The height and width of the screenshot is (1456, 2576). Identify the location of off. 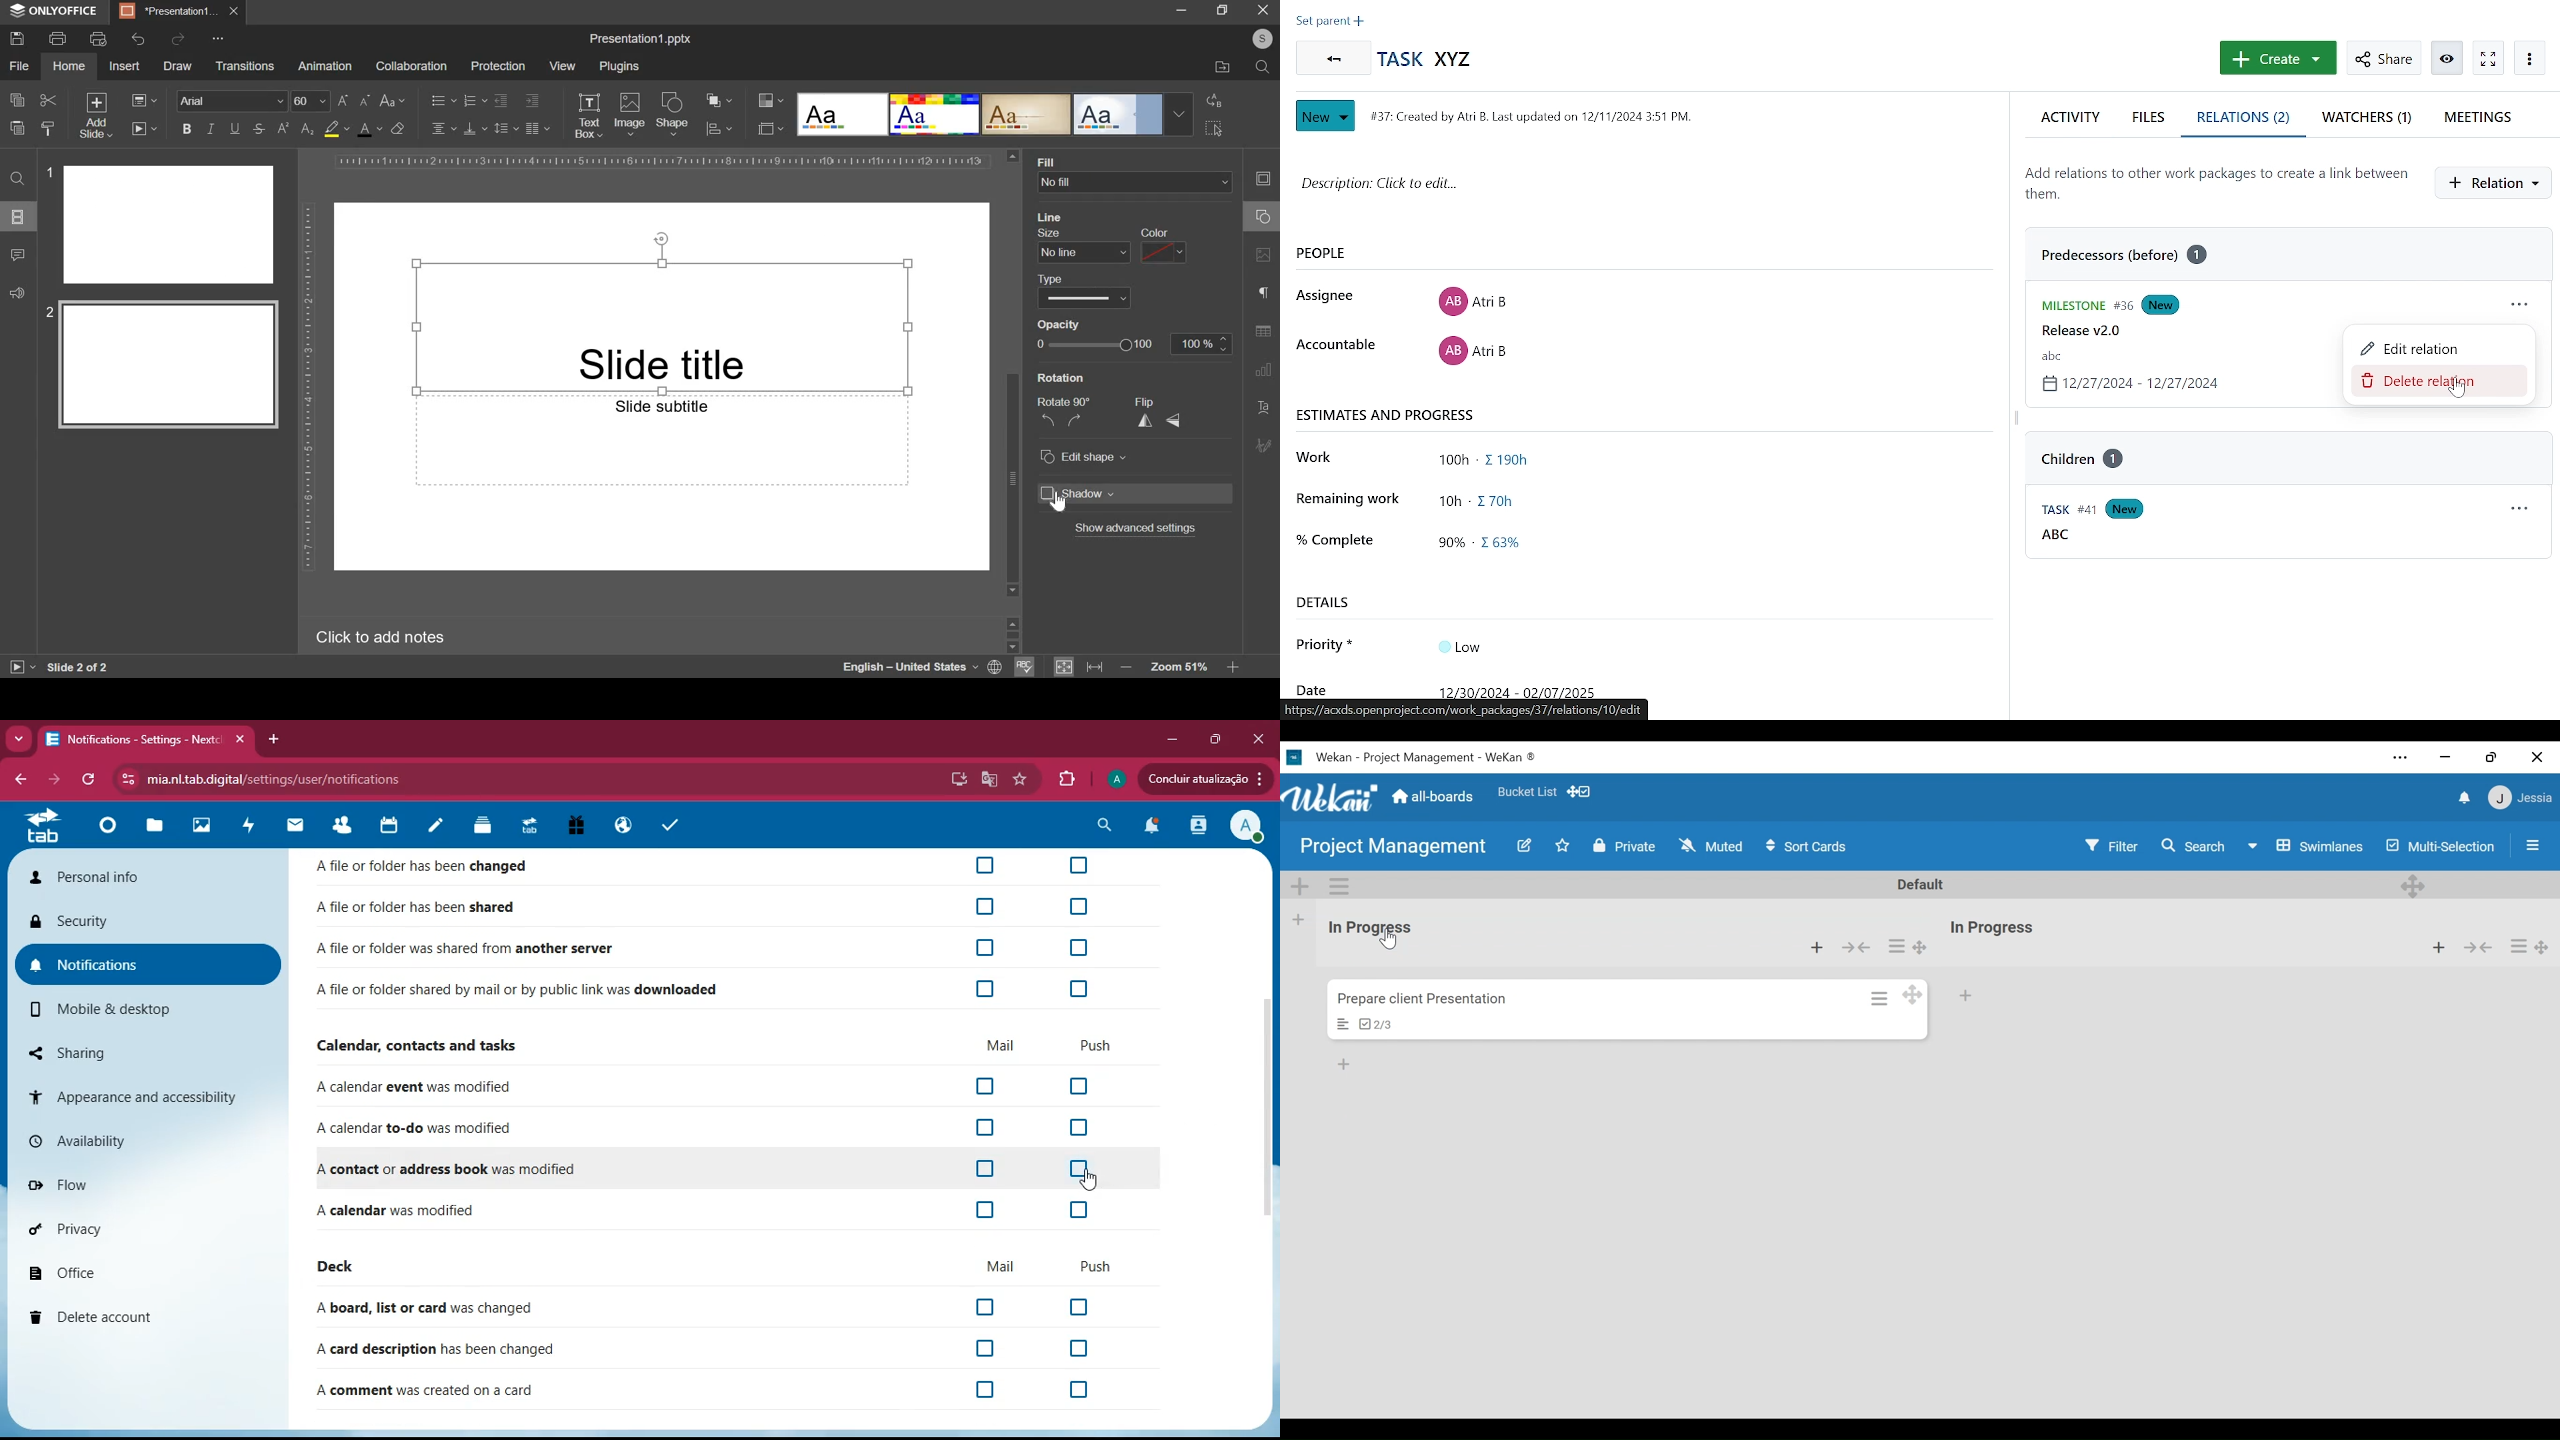
(1086, 1088).